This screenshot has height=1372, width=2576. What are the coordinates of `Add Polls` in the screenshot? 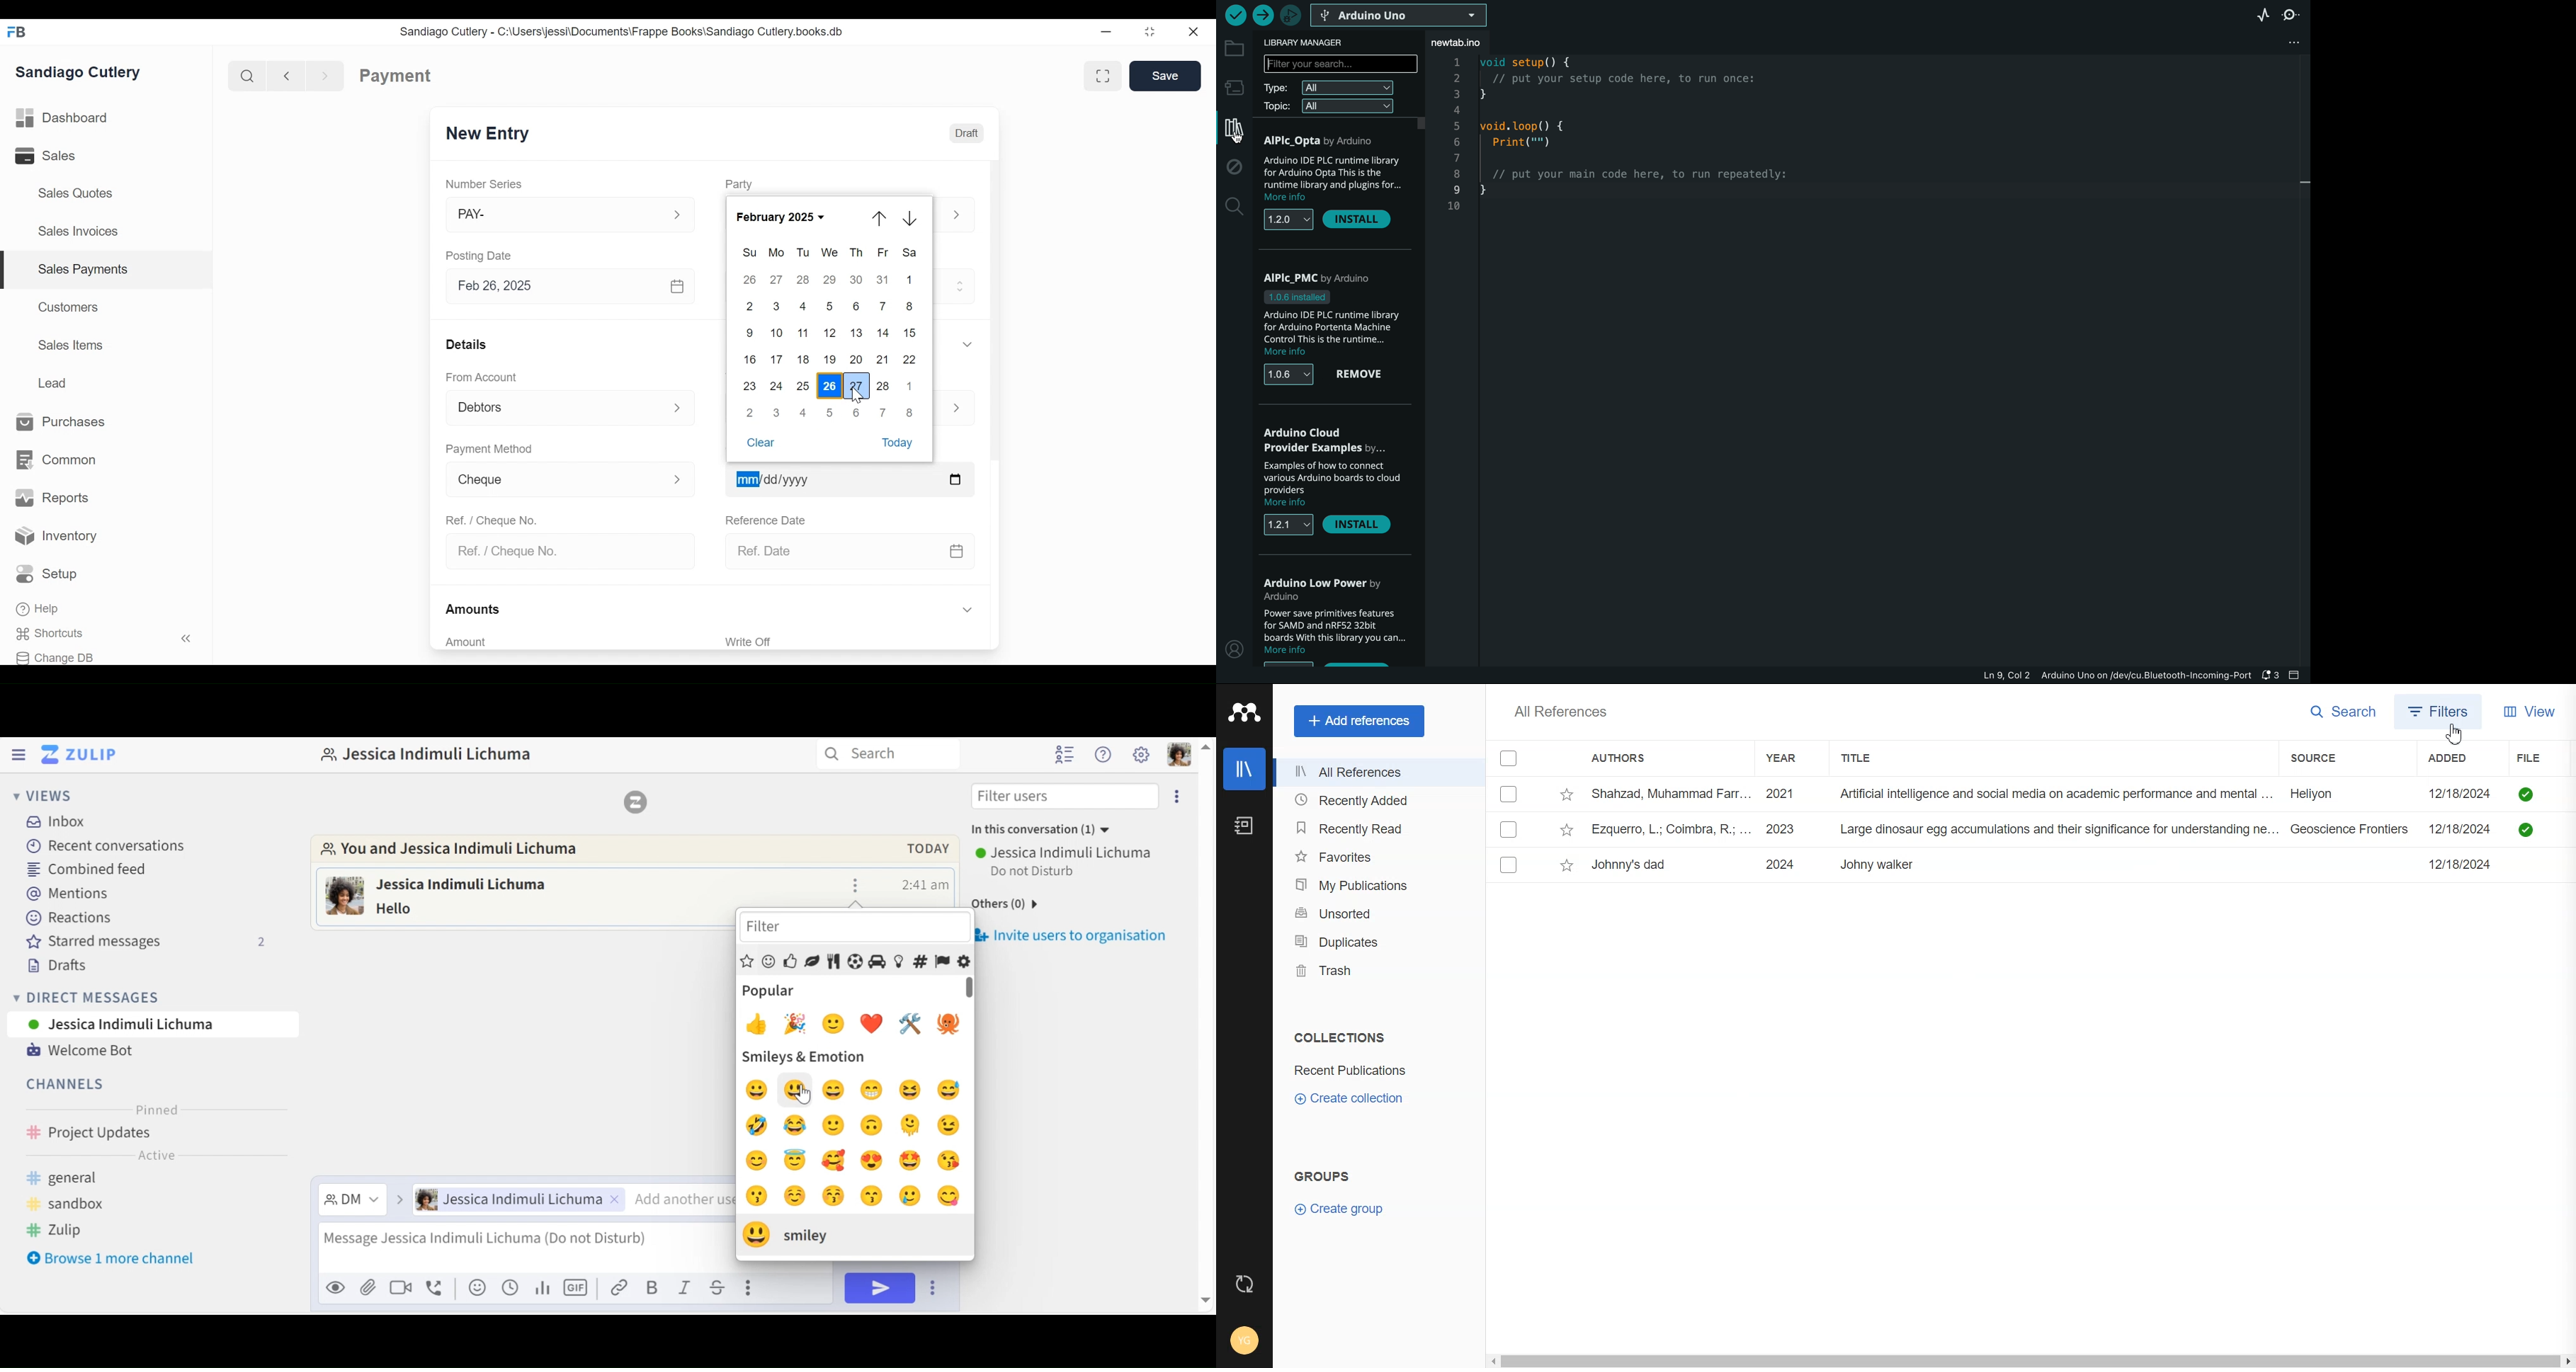 It's located at (541, 1287).